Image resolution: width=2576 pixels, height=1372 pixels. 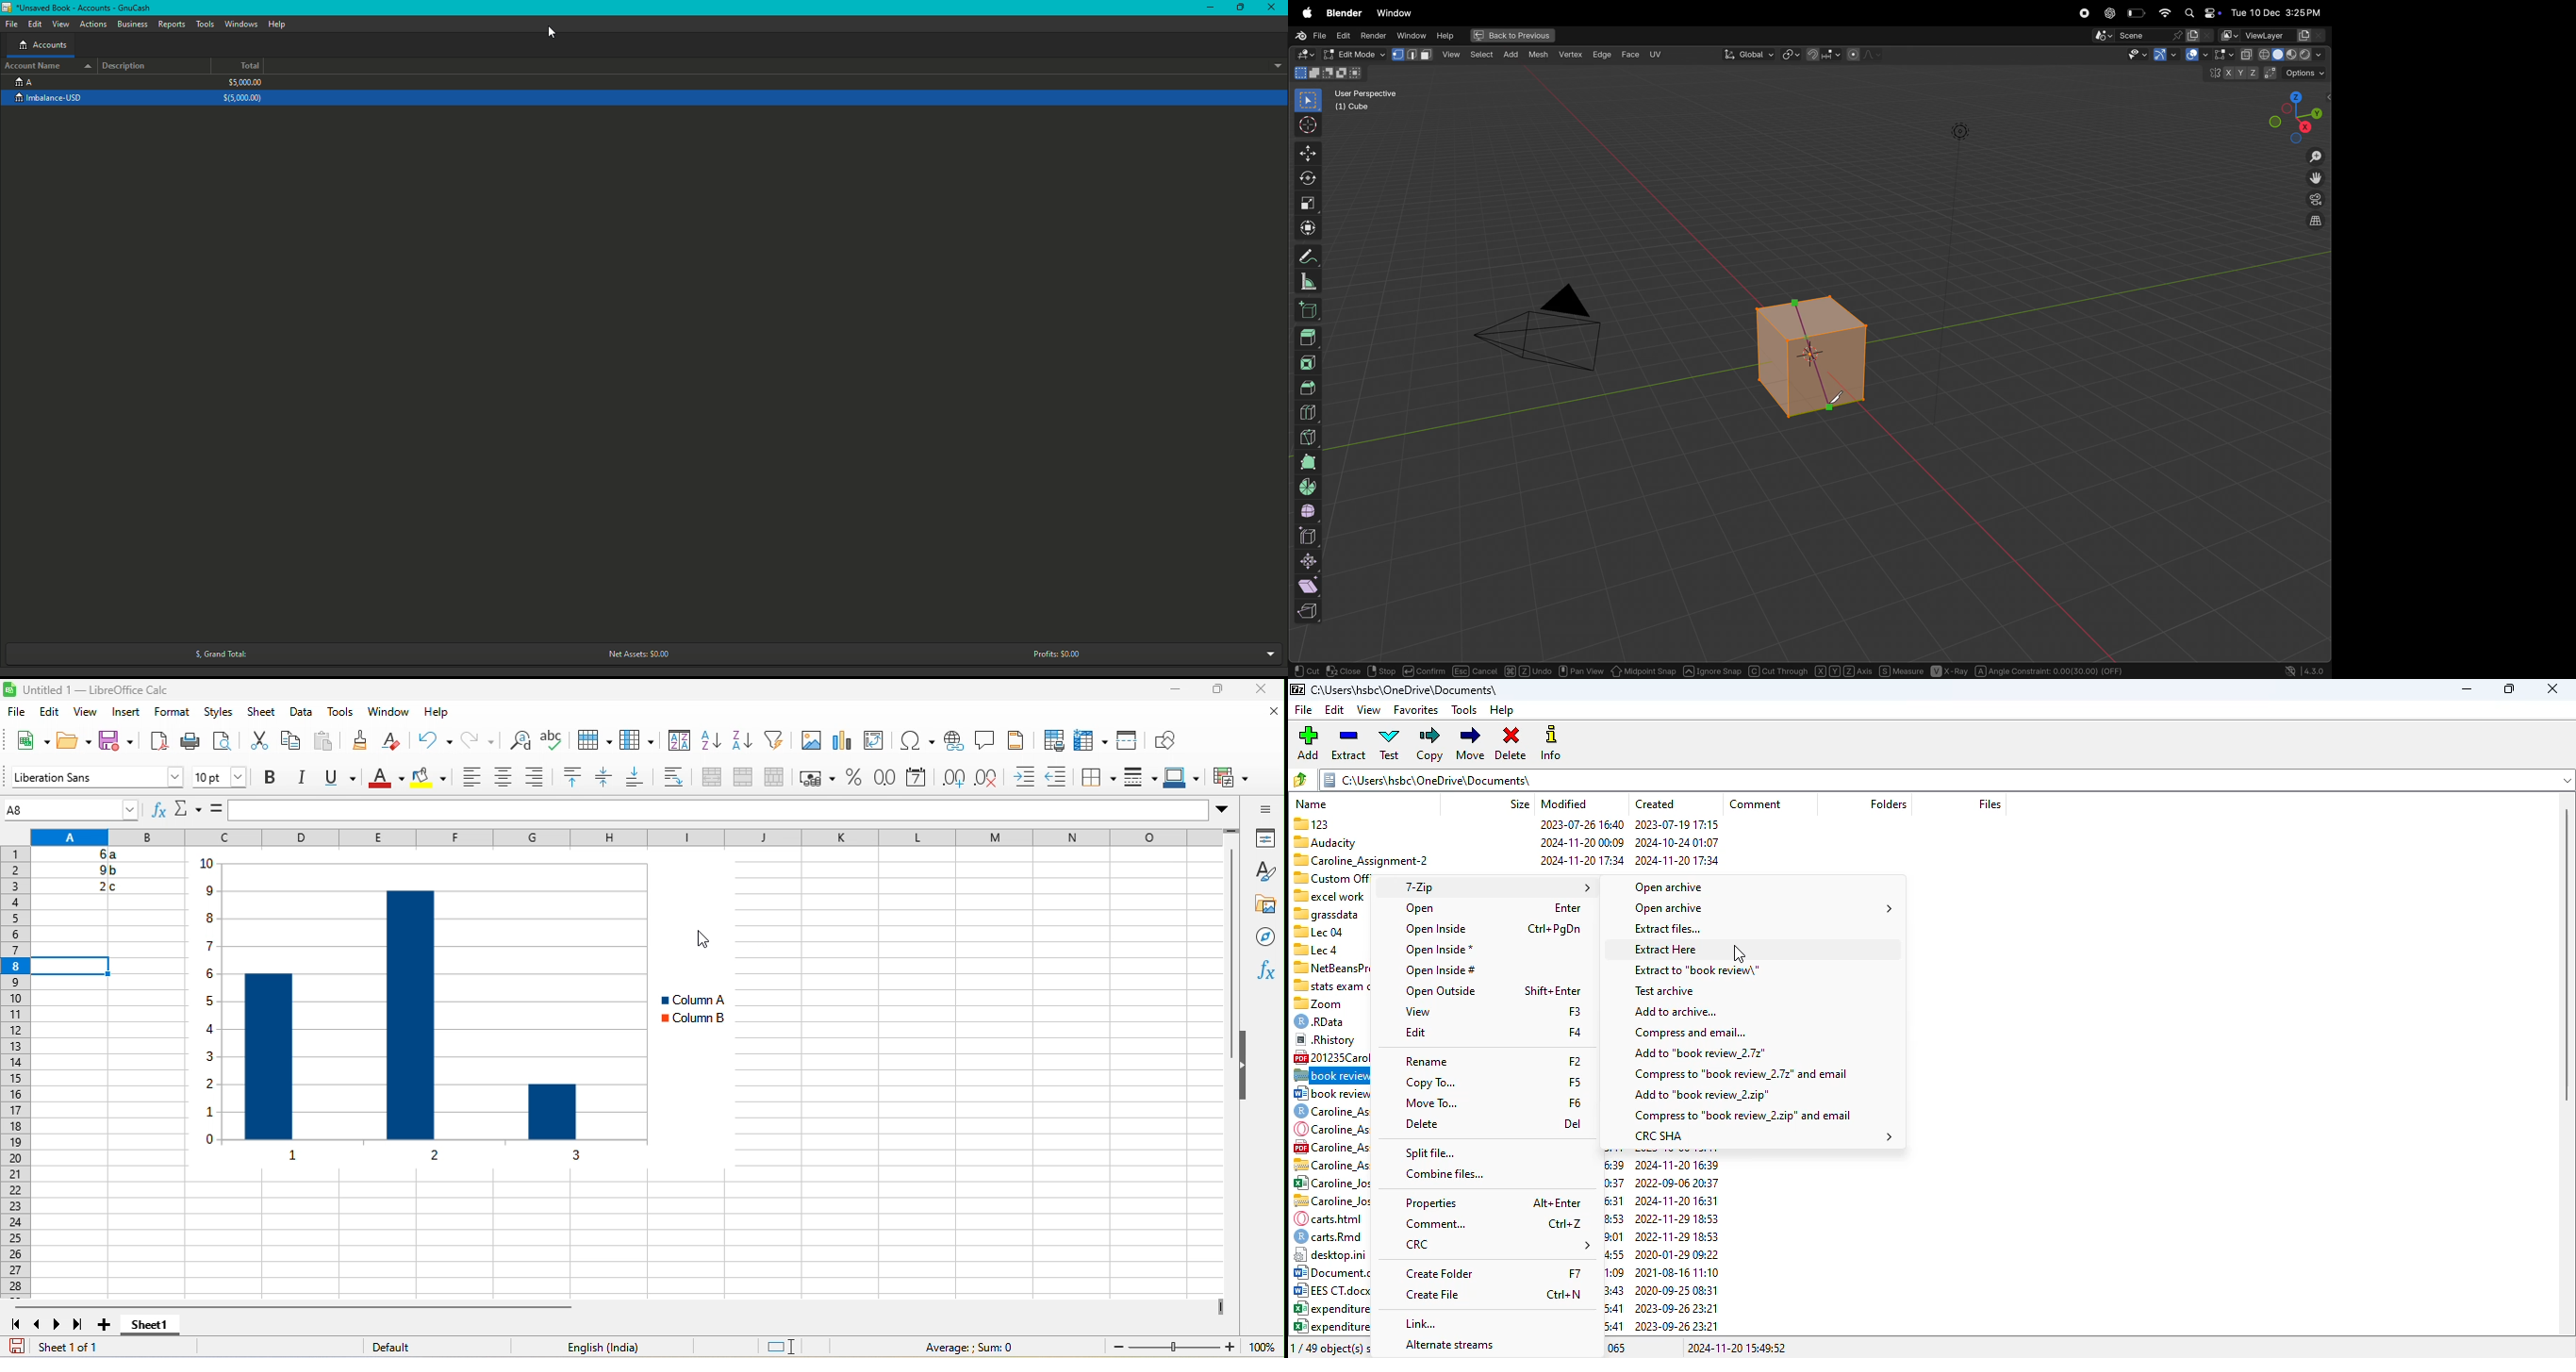 What do you see at coordinates (714, 747) in the screenshot?
I see `sort ascending` at bounding box center [714, 747].